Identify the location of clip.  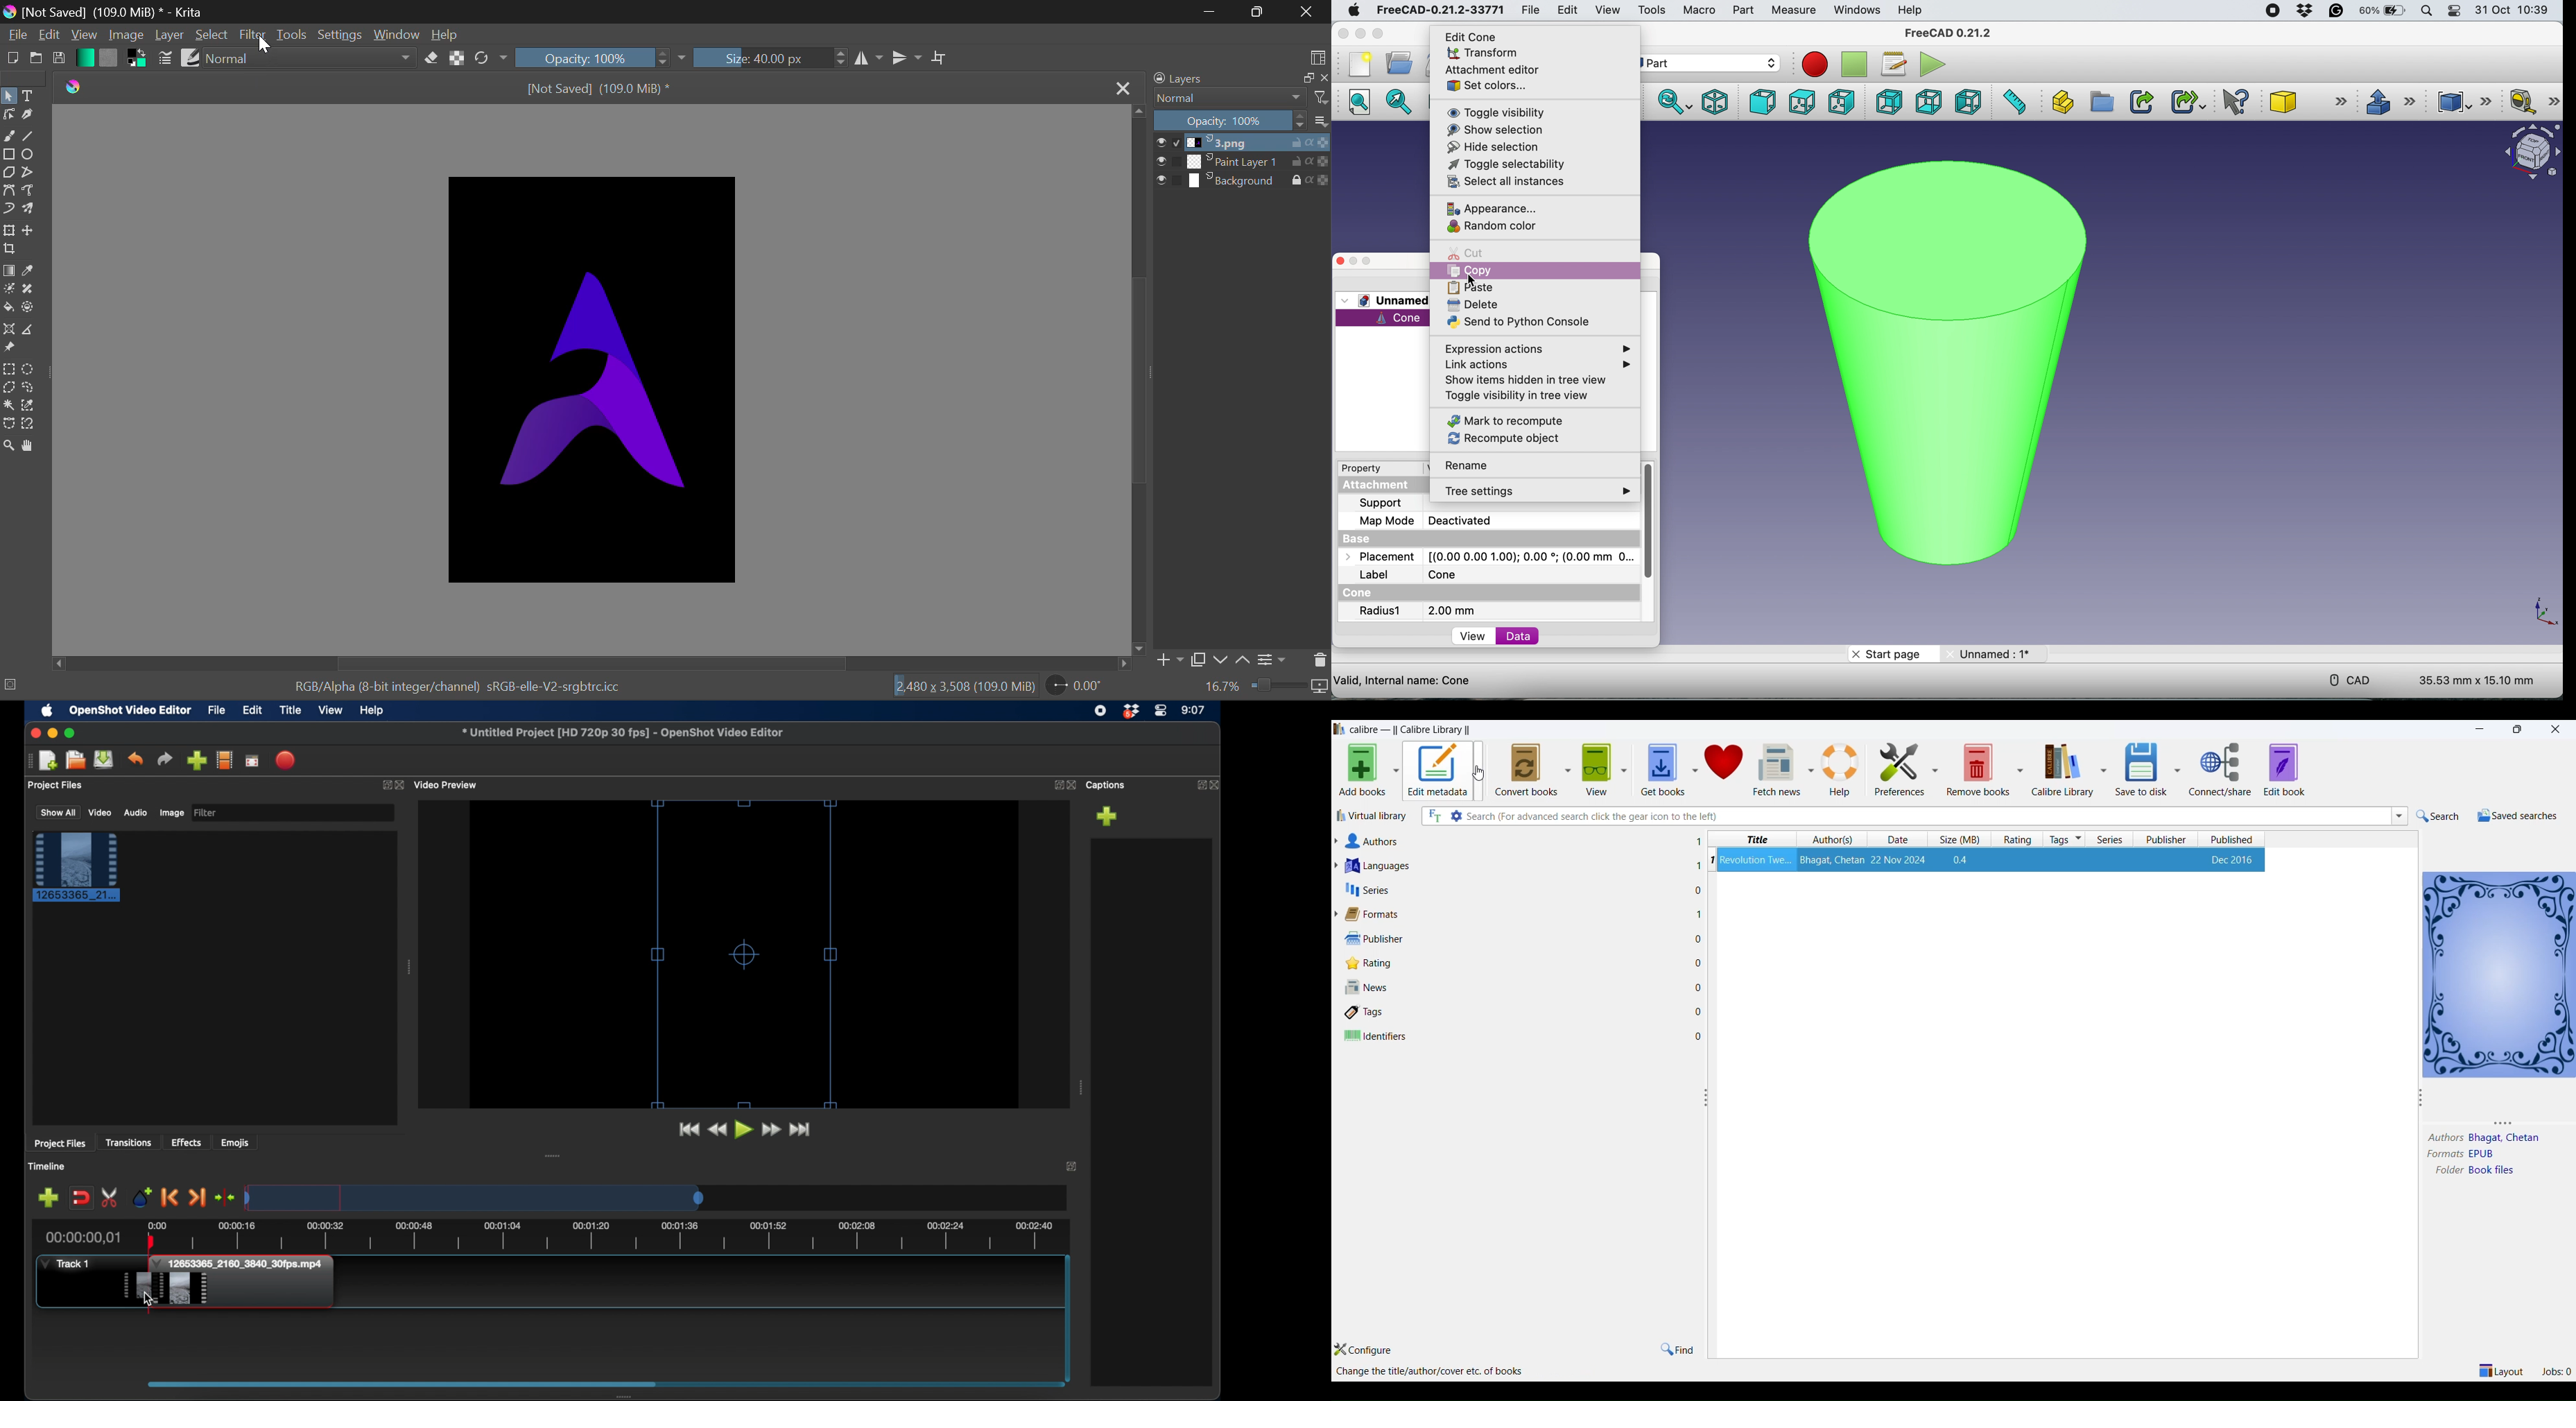
(246, 1283).